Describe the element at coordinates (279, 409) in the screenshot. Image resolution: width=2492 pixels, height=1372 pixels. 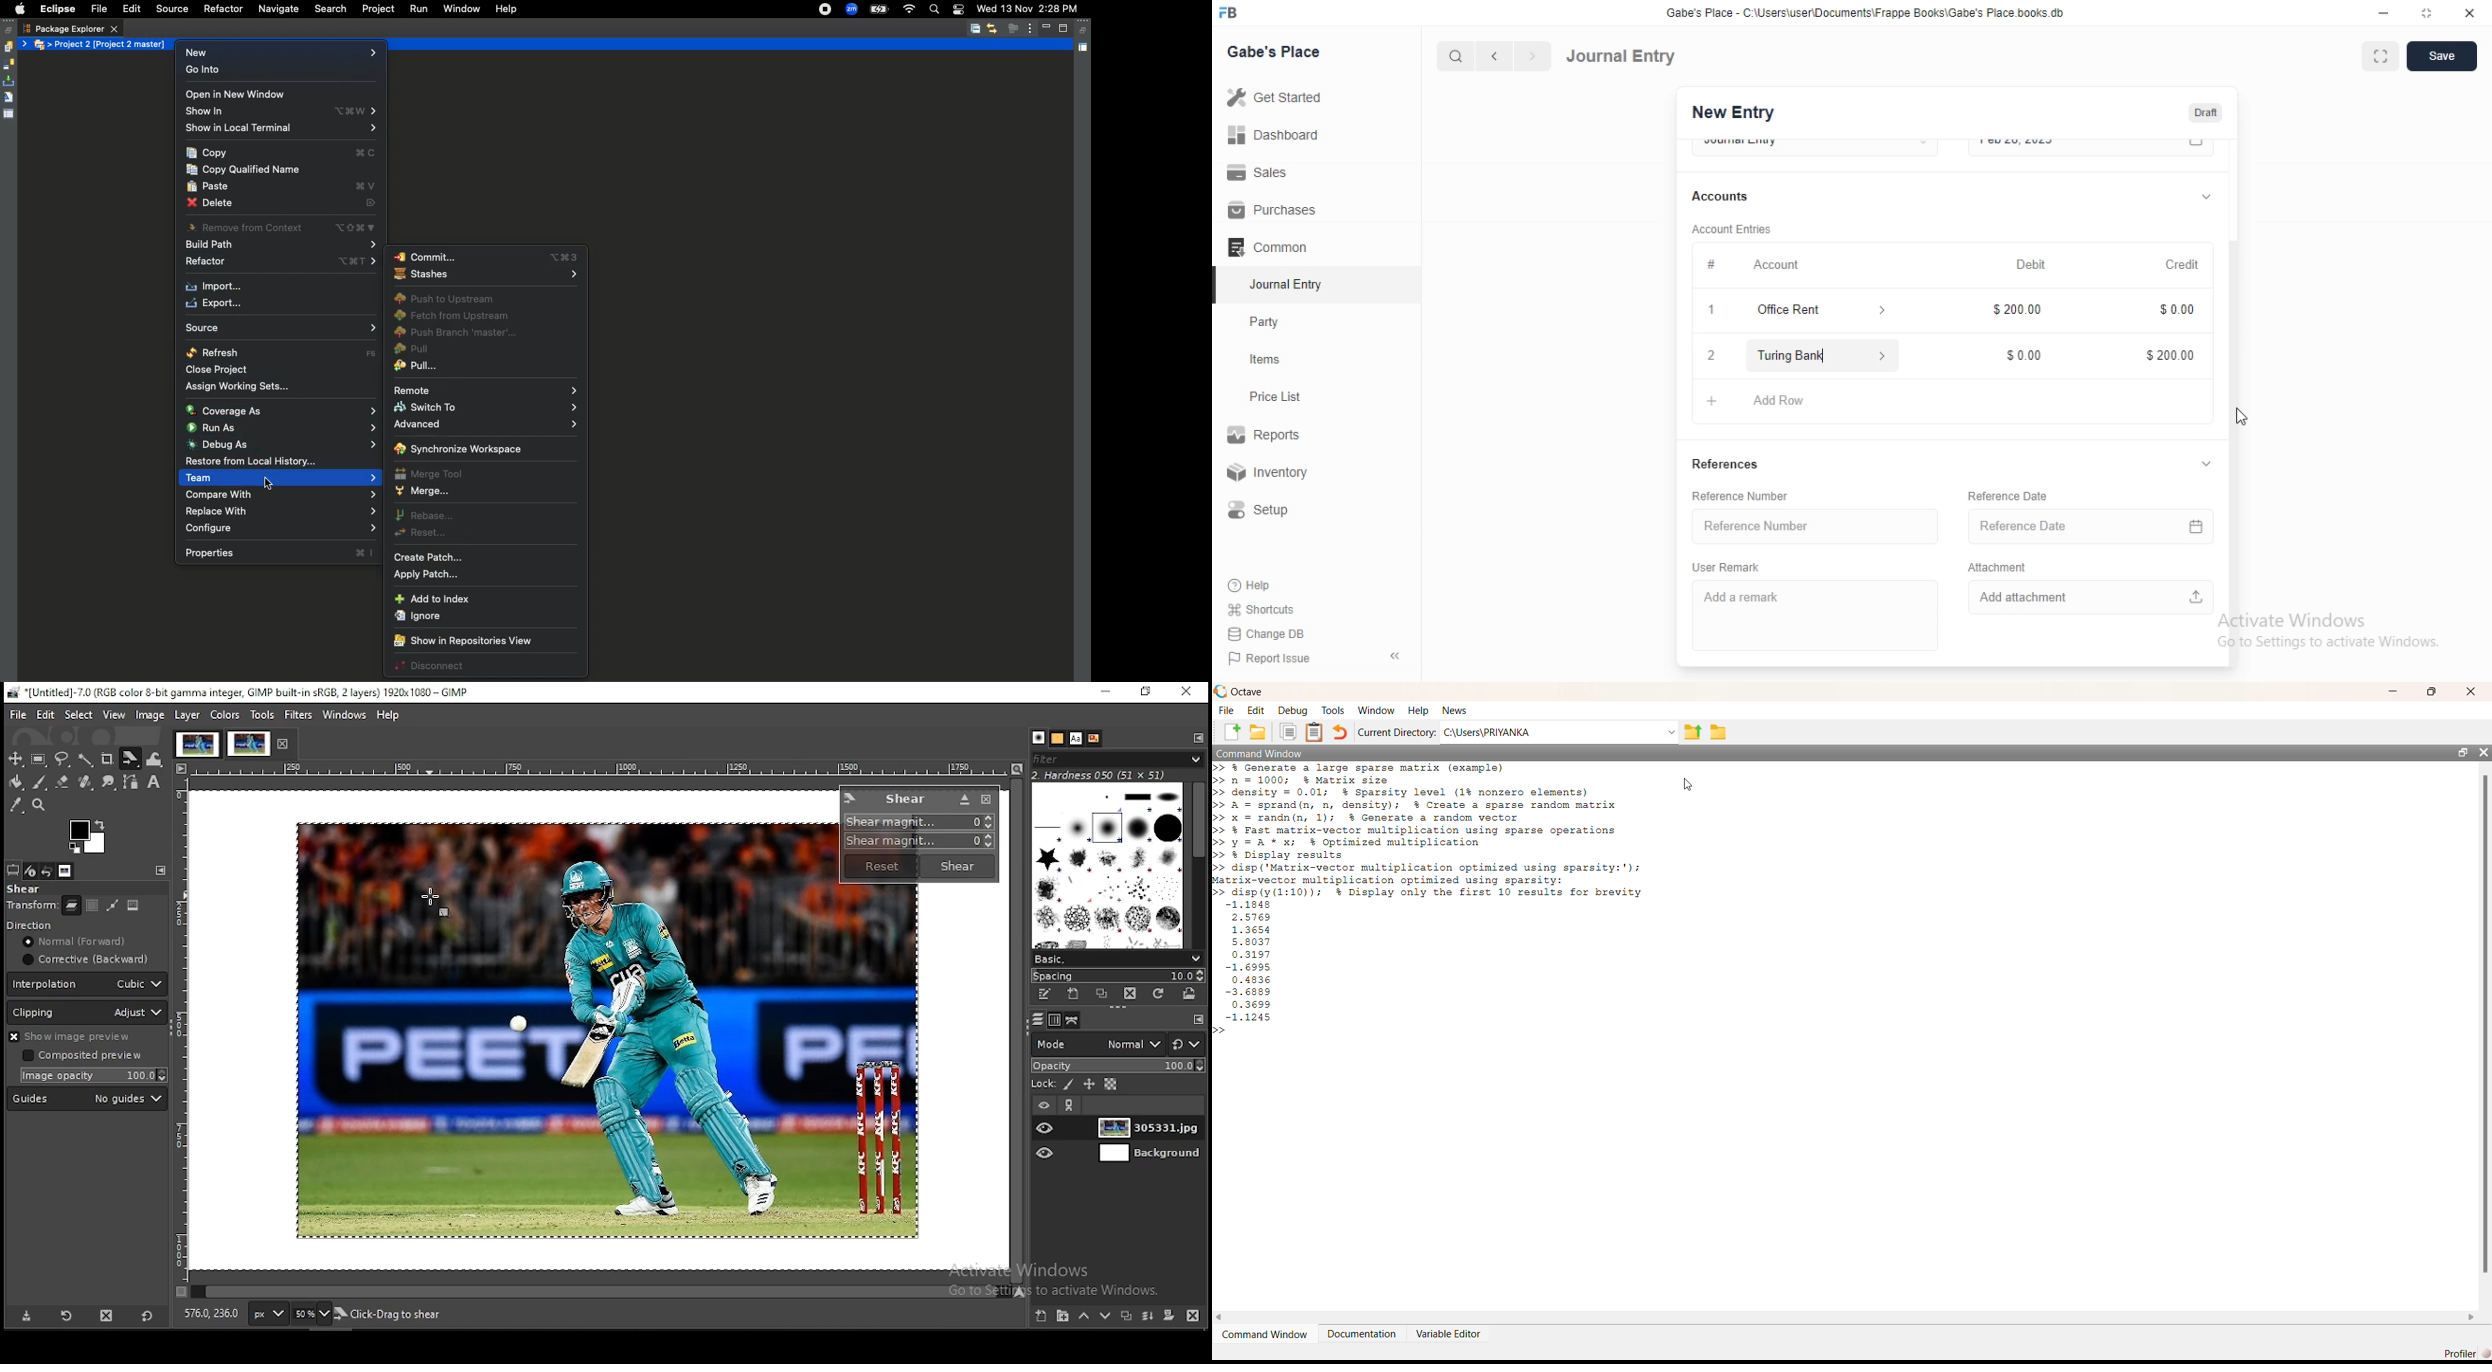
I see `Coverage as` at that location.